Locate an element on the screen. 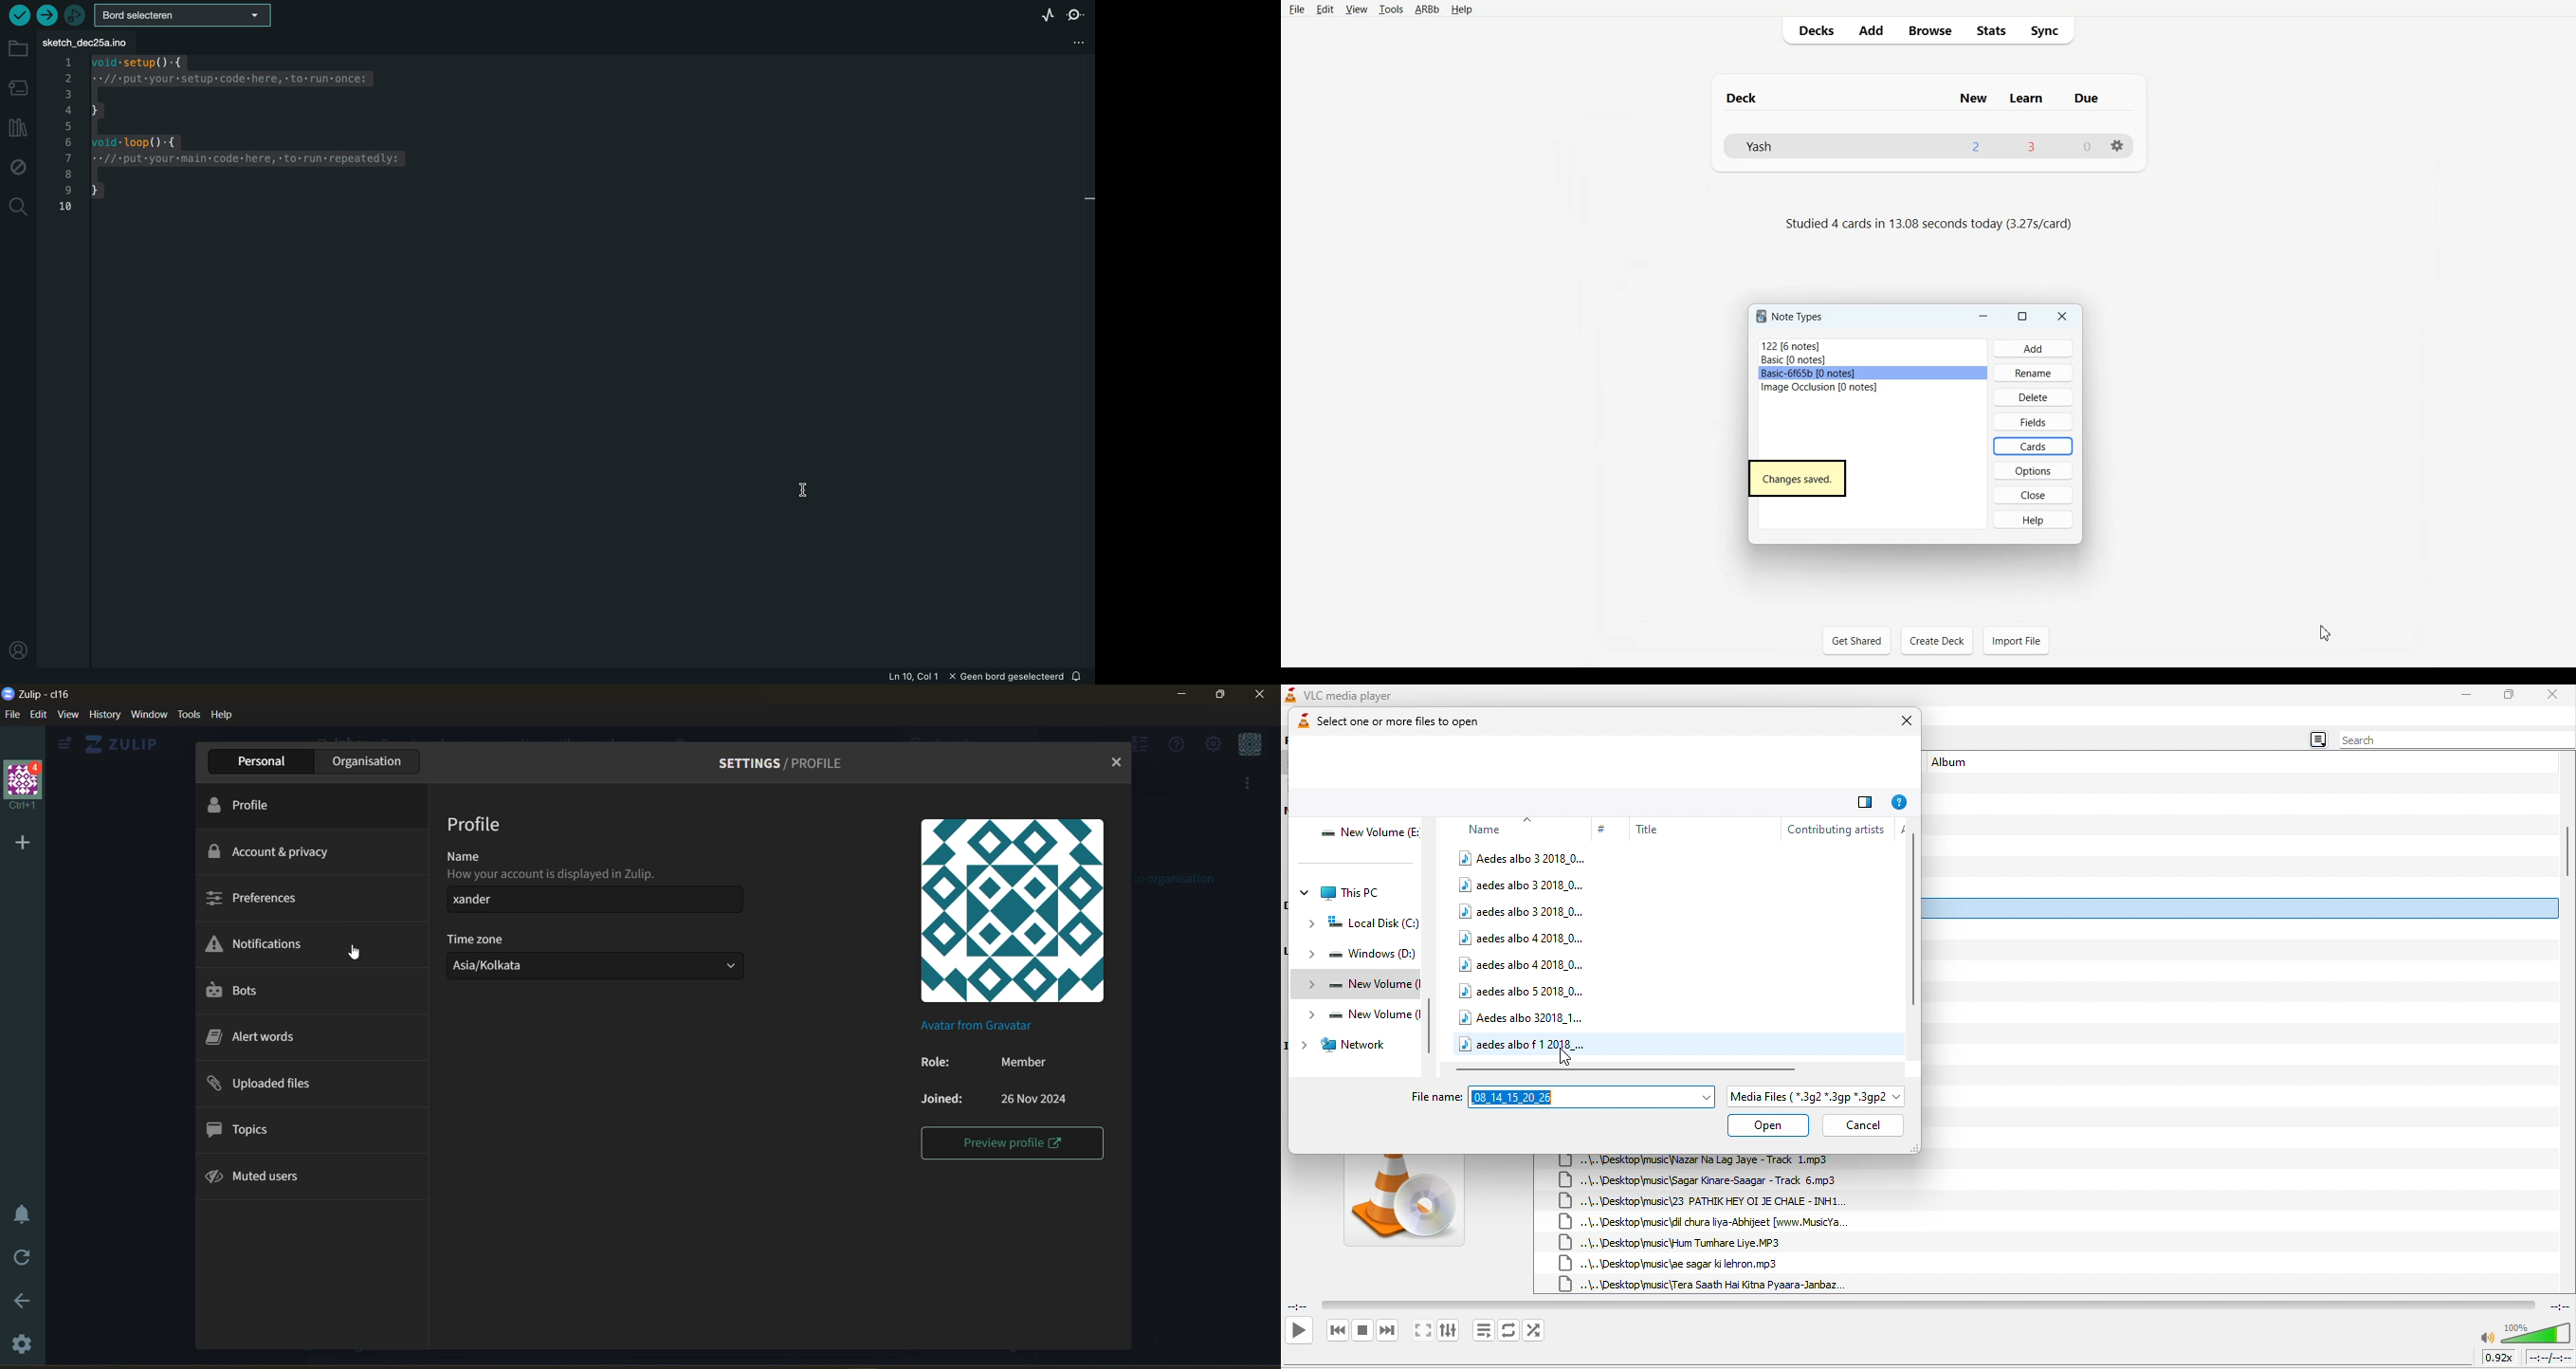  topics is located at coordinates (246, 1127).